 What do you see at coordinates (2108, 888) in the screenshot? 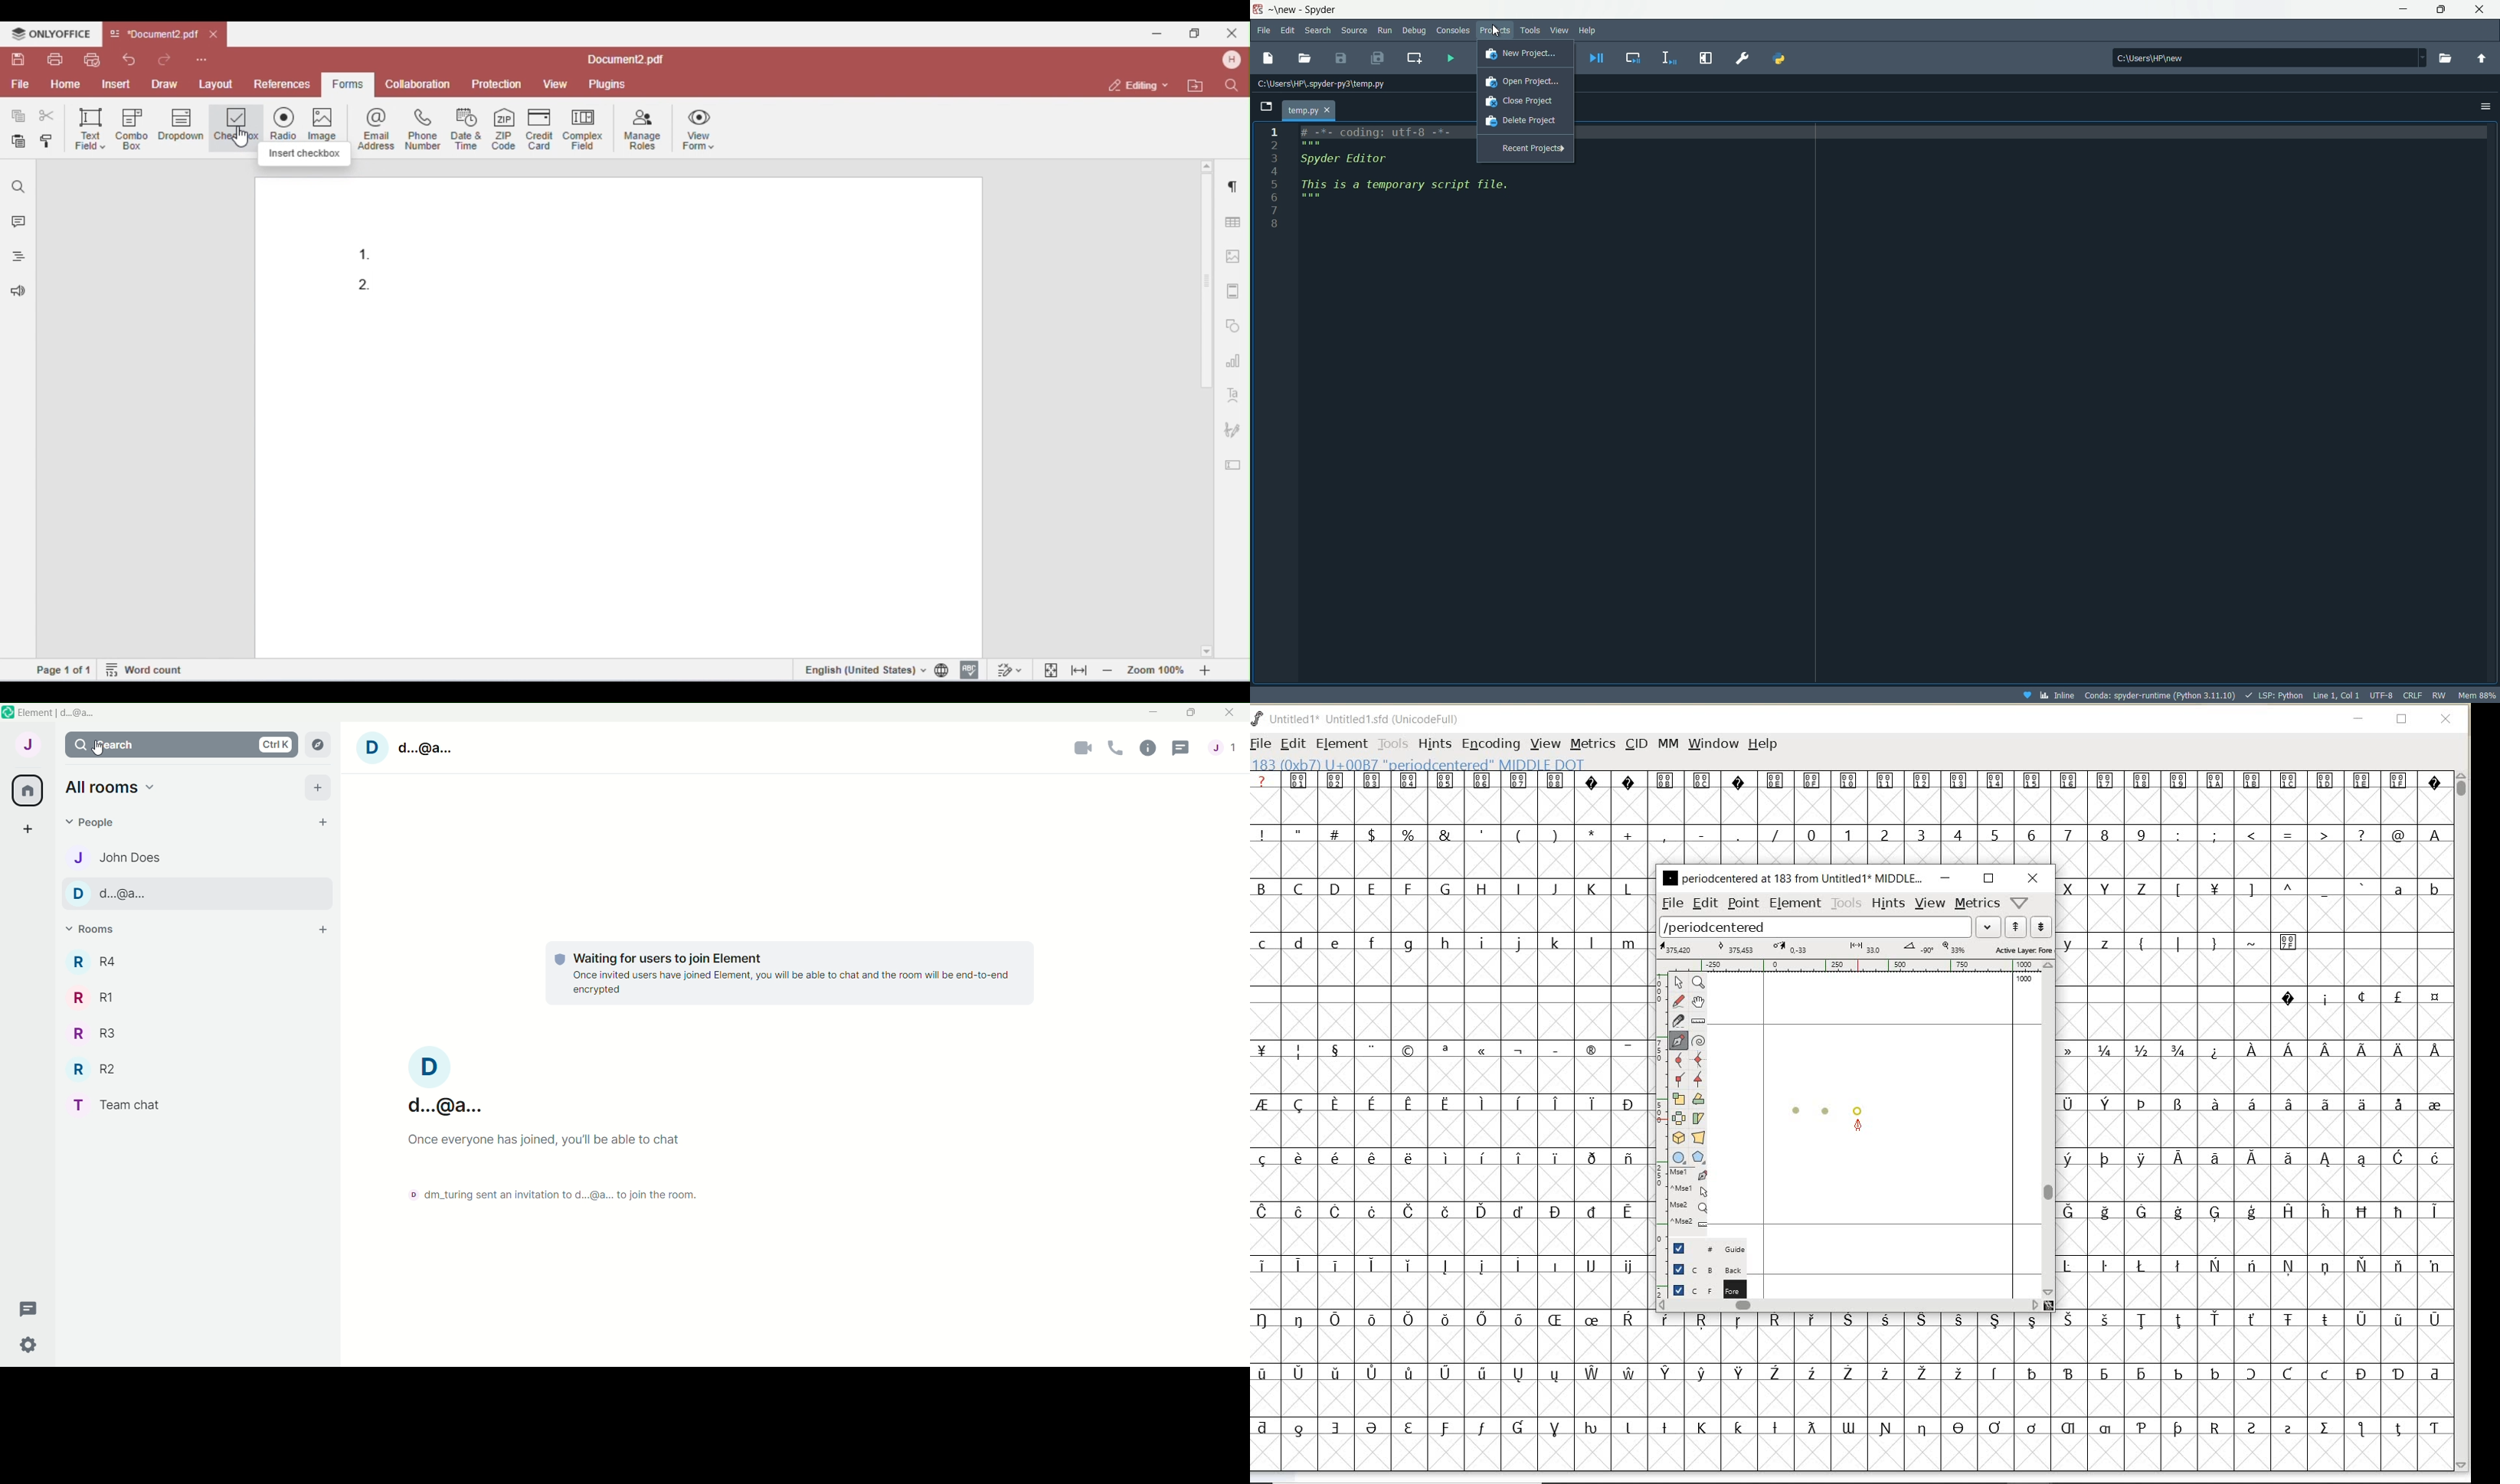
I see `uppercase letters` at bounding box center [2108, 888].